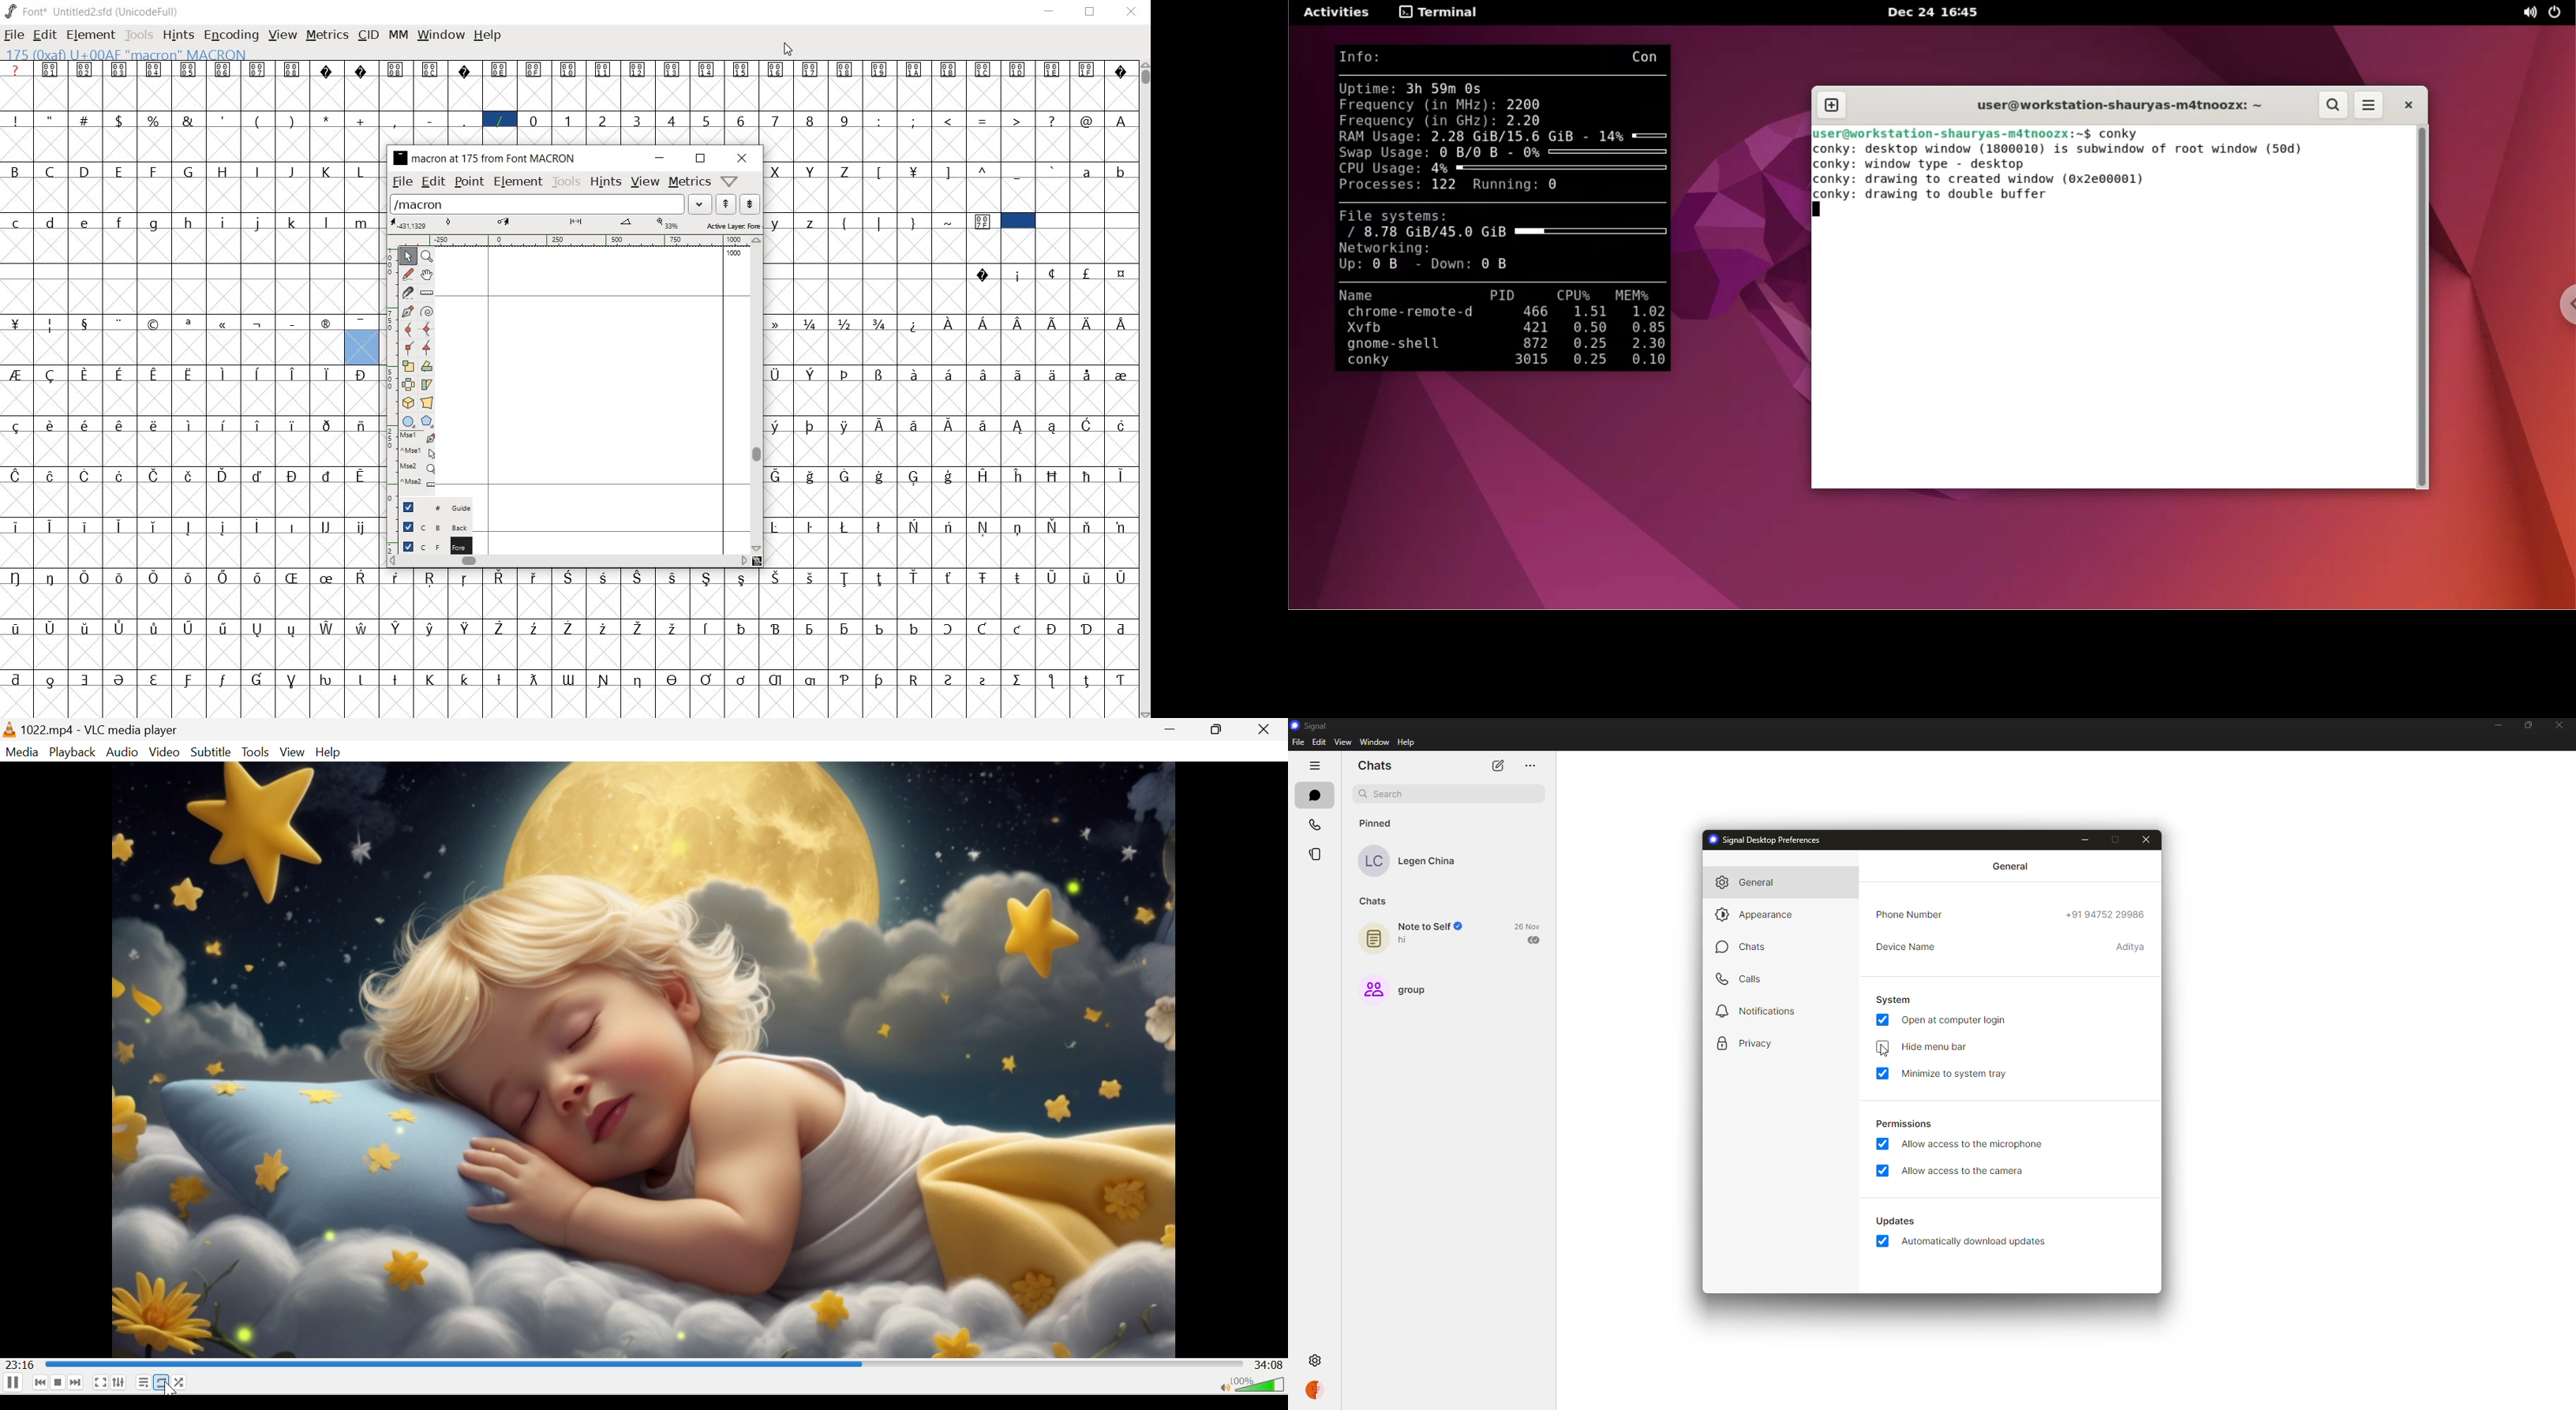 This screenshot has width=2576, height=1428. I want to click on Symbol, so click(1053, 475).